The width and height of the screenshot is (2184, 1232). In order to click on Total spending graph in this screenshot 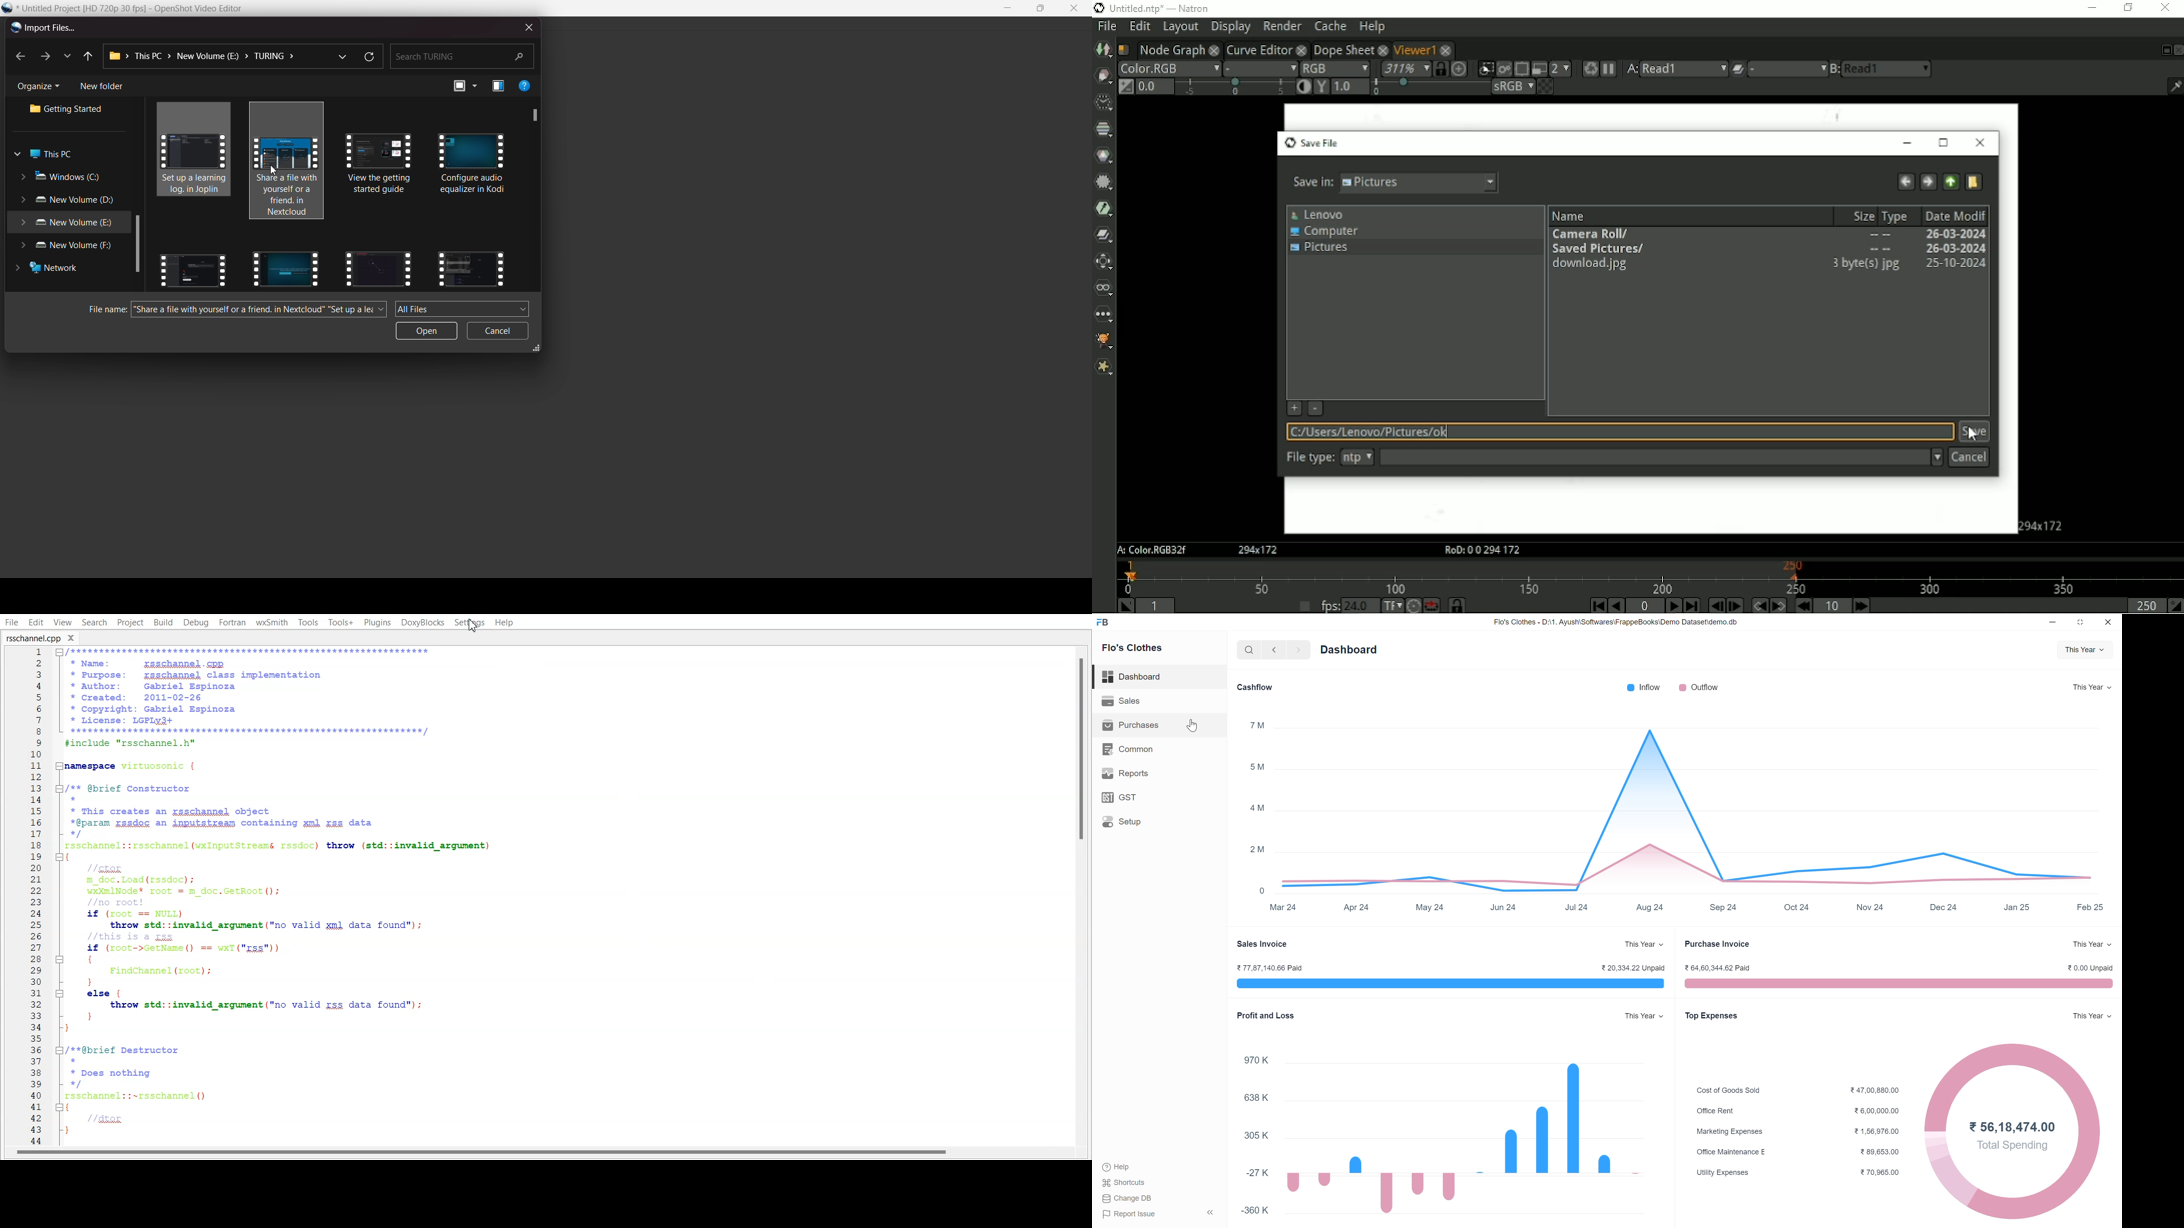, I will do `click(1942, 1161)`.